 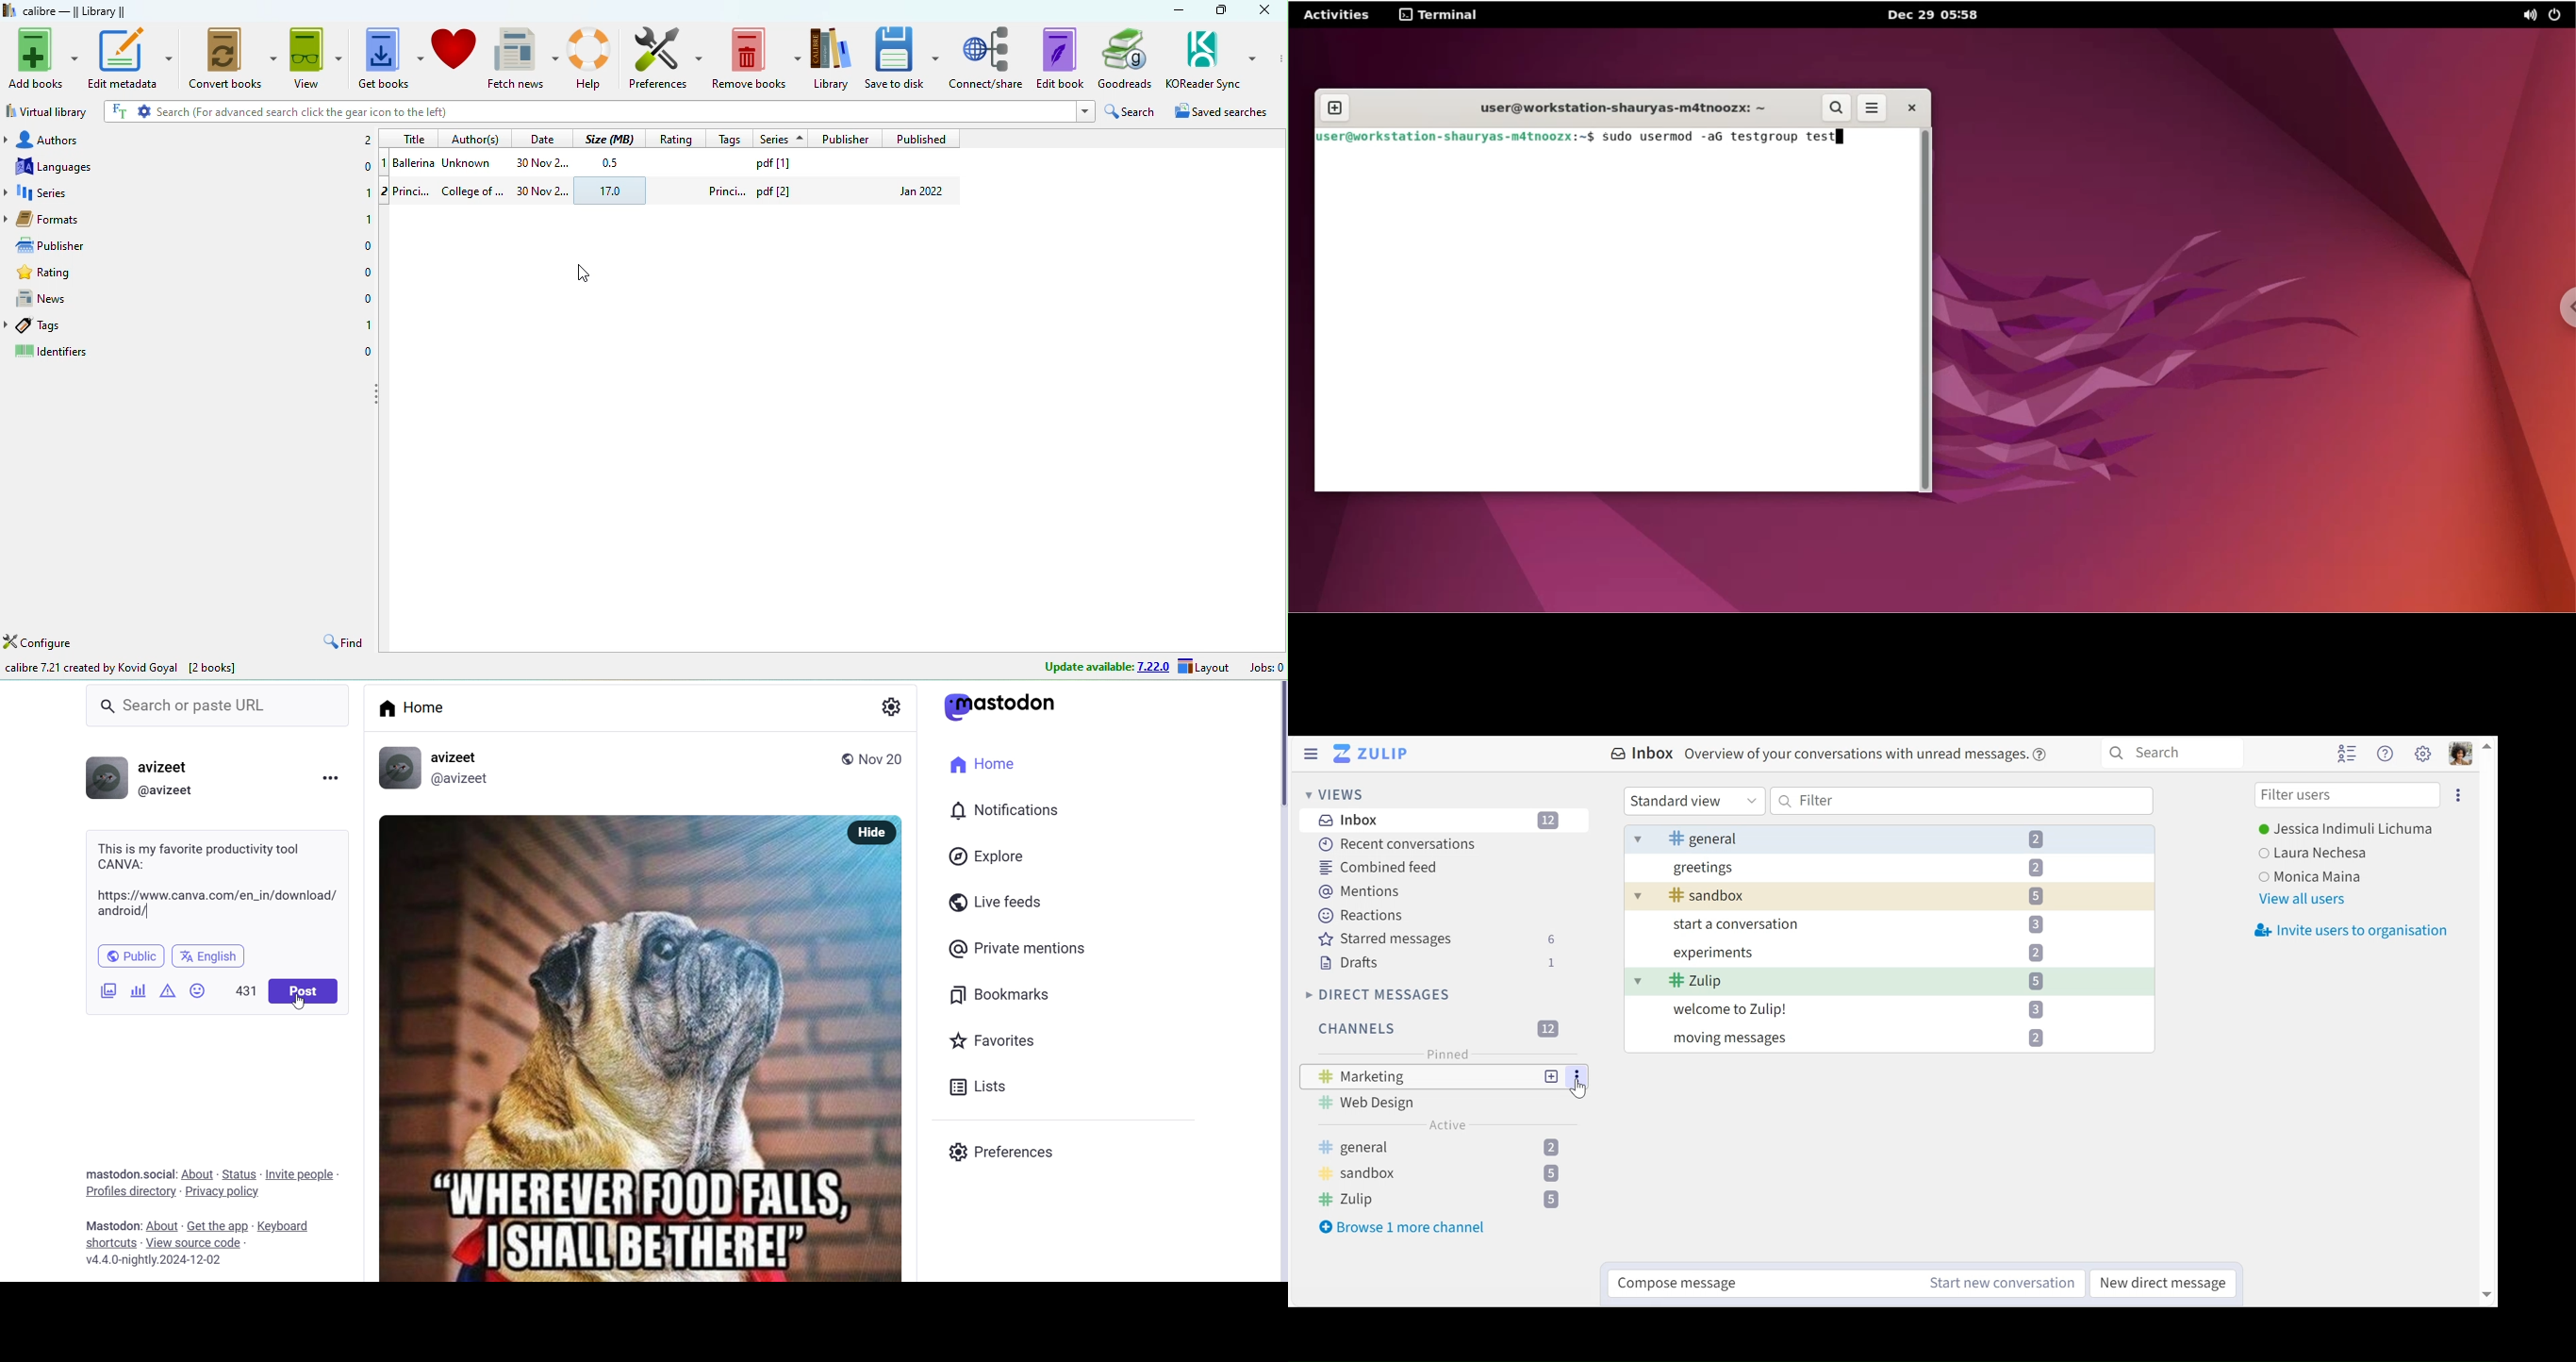 I want to click on close, so click(x=1263, y=9).